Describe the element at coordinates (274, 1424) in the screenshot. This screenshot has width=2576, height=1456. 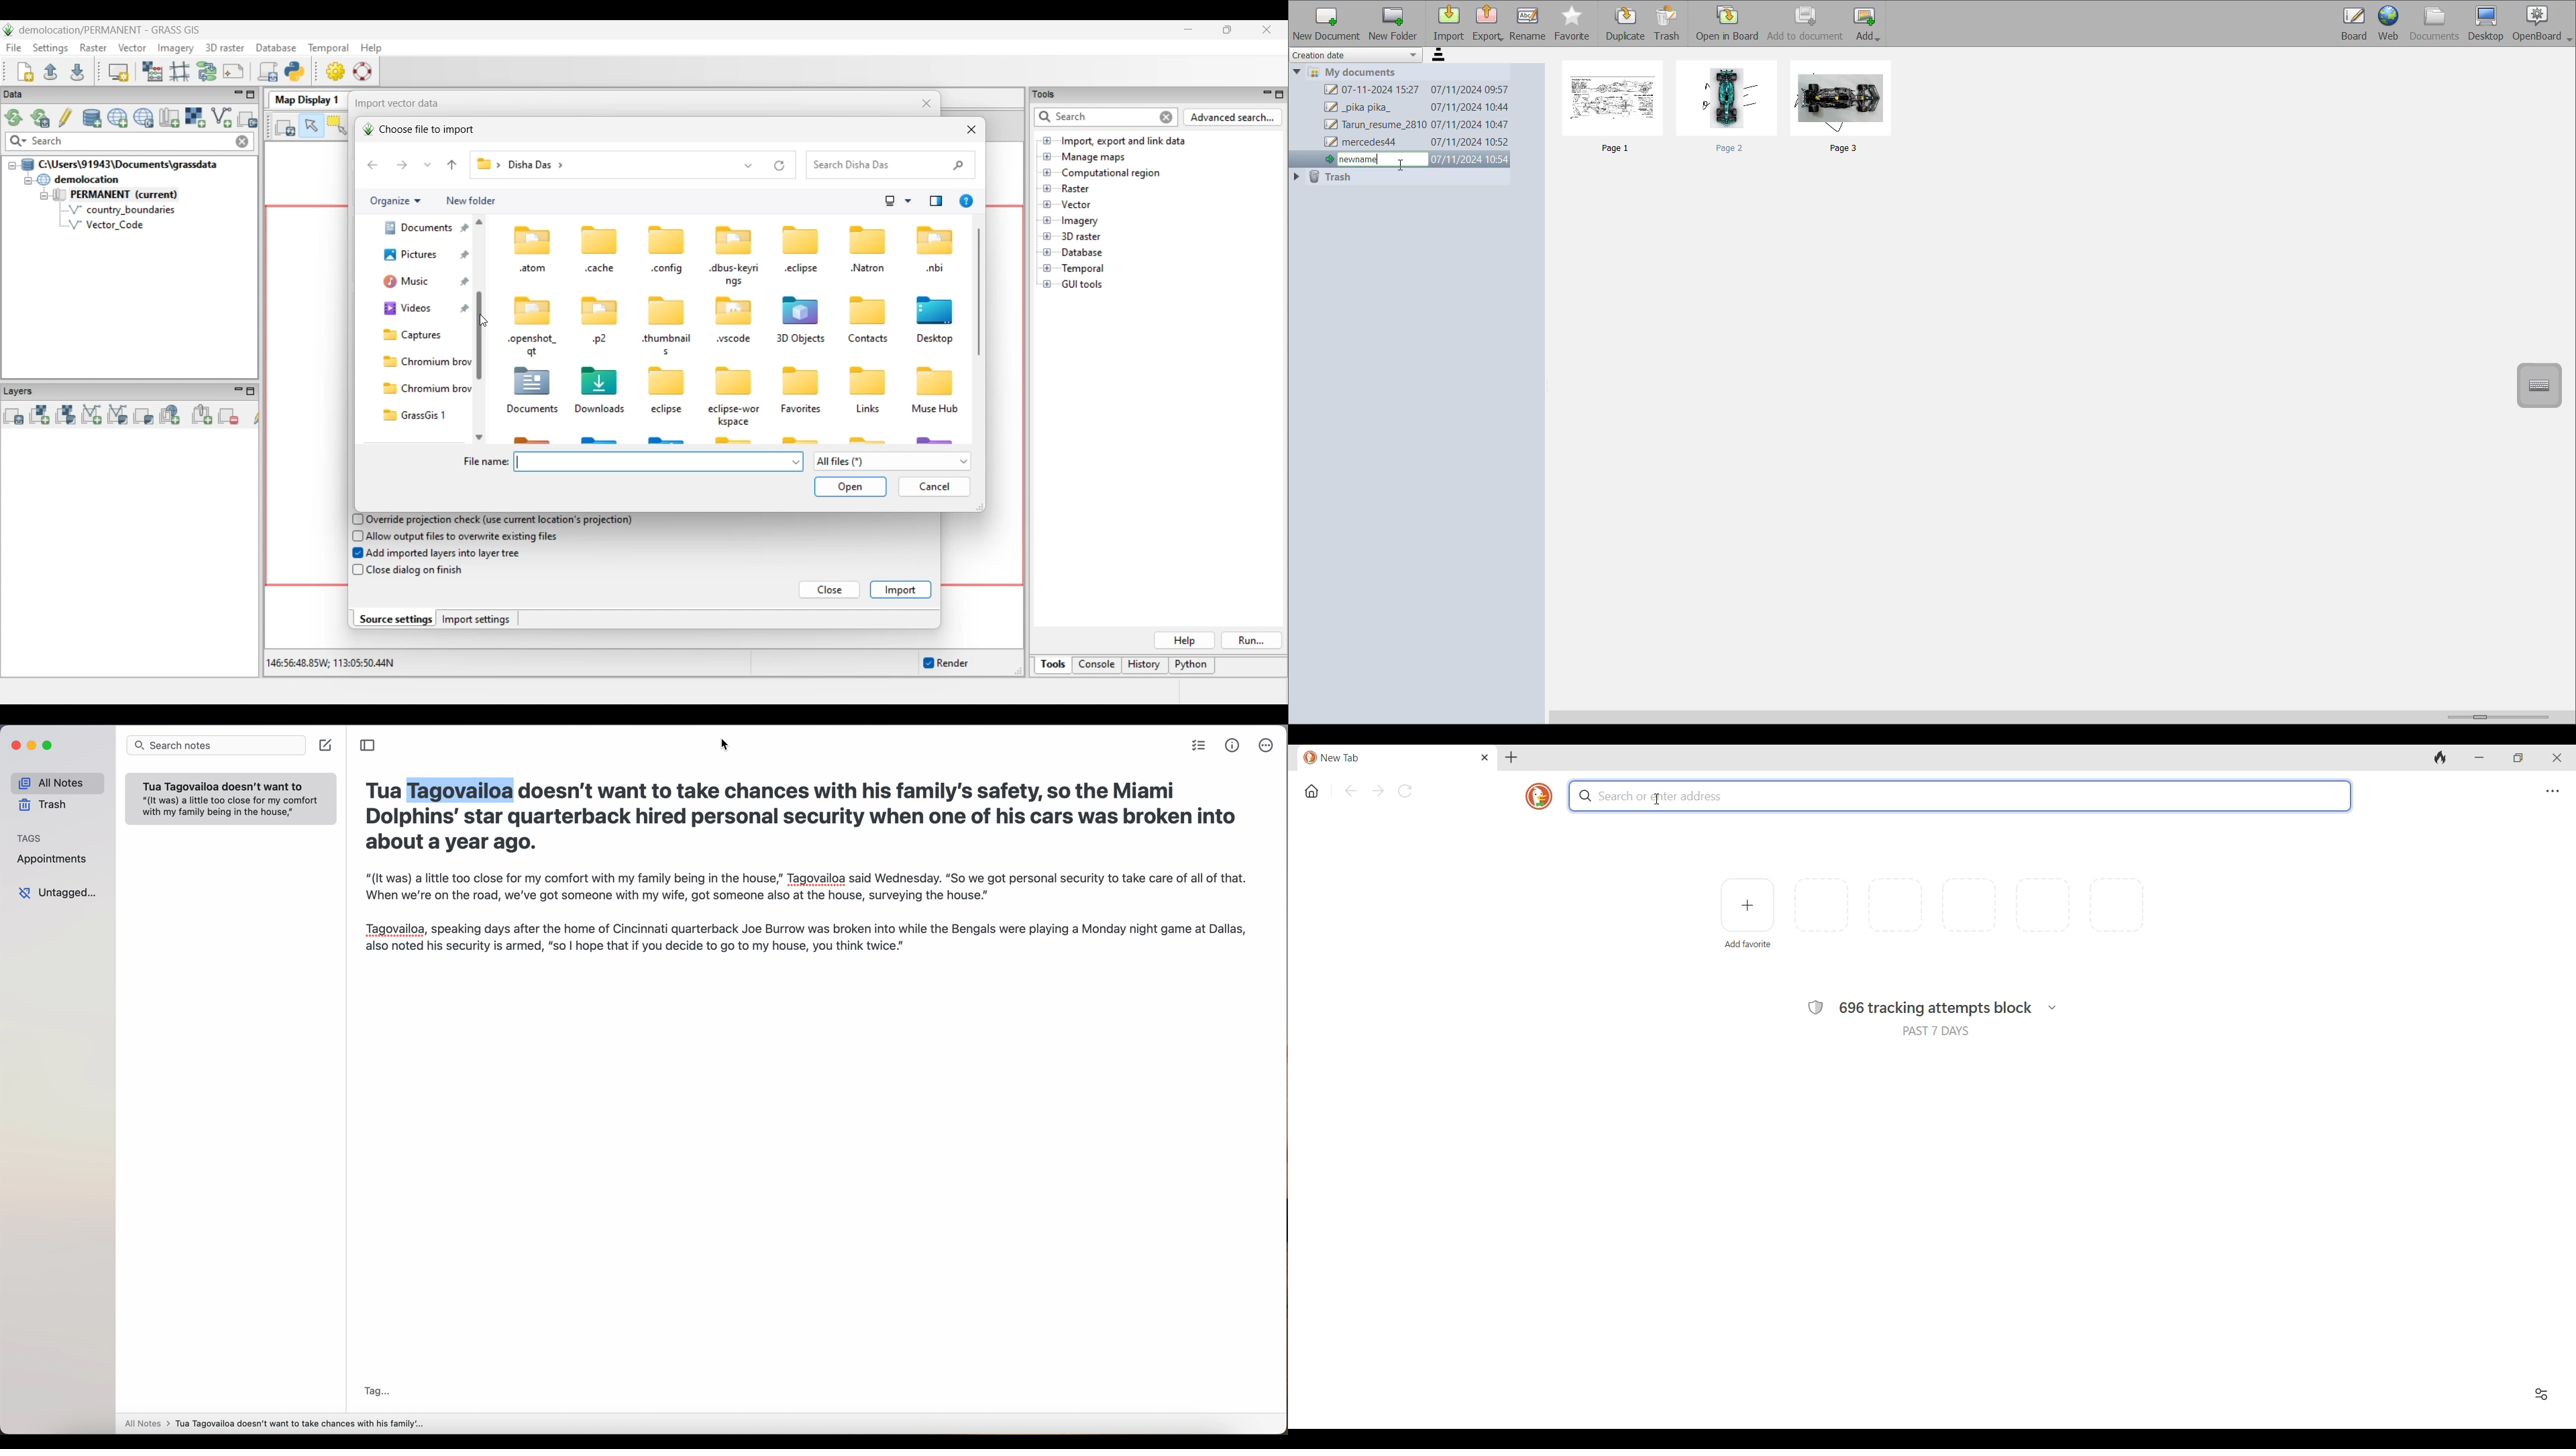
I see `all notes > Tua Tagovailoa doesn't want to take chances with his family...` at that location.